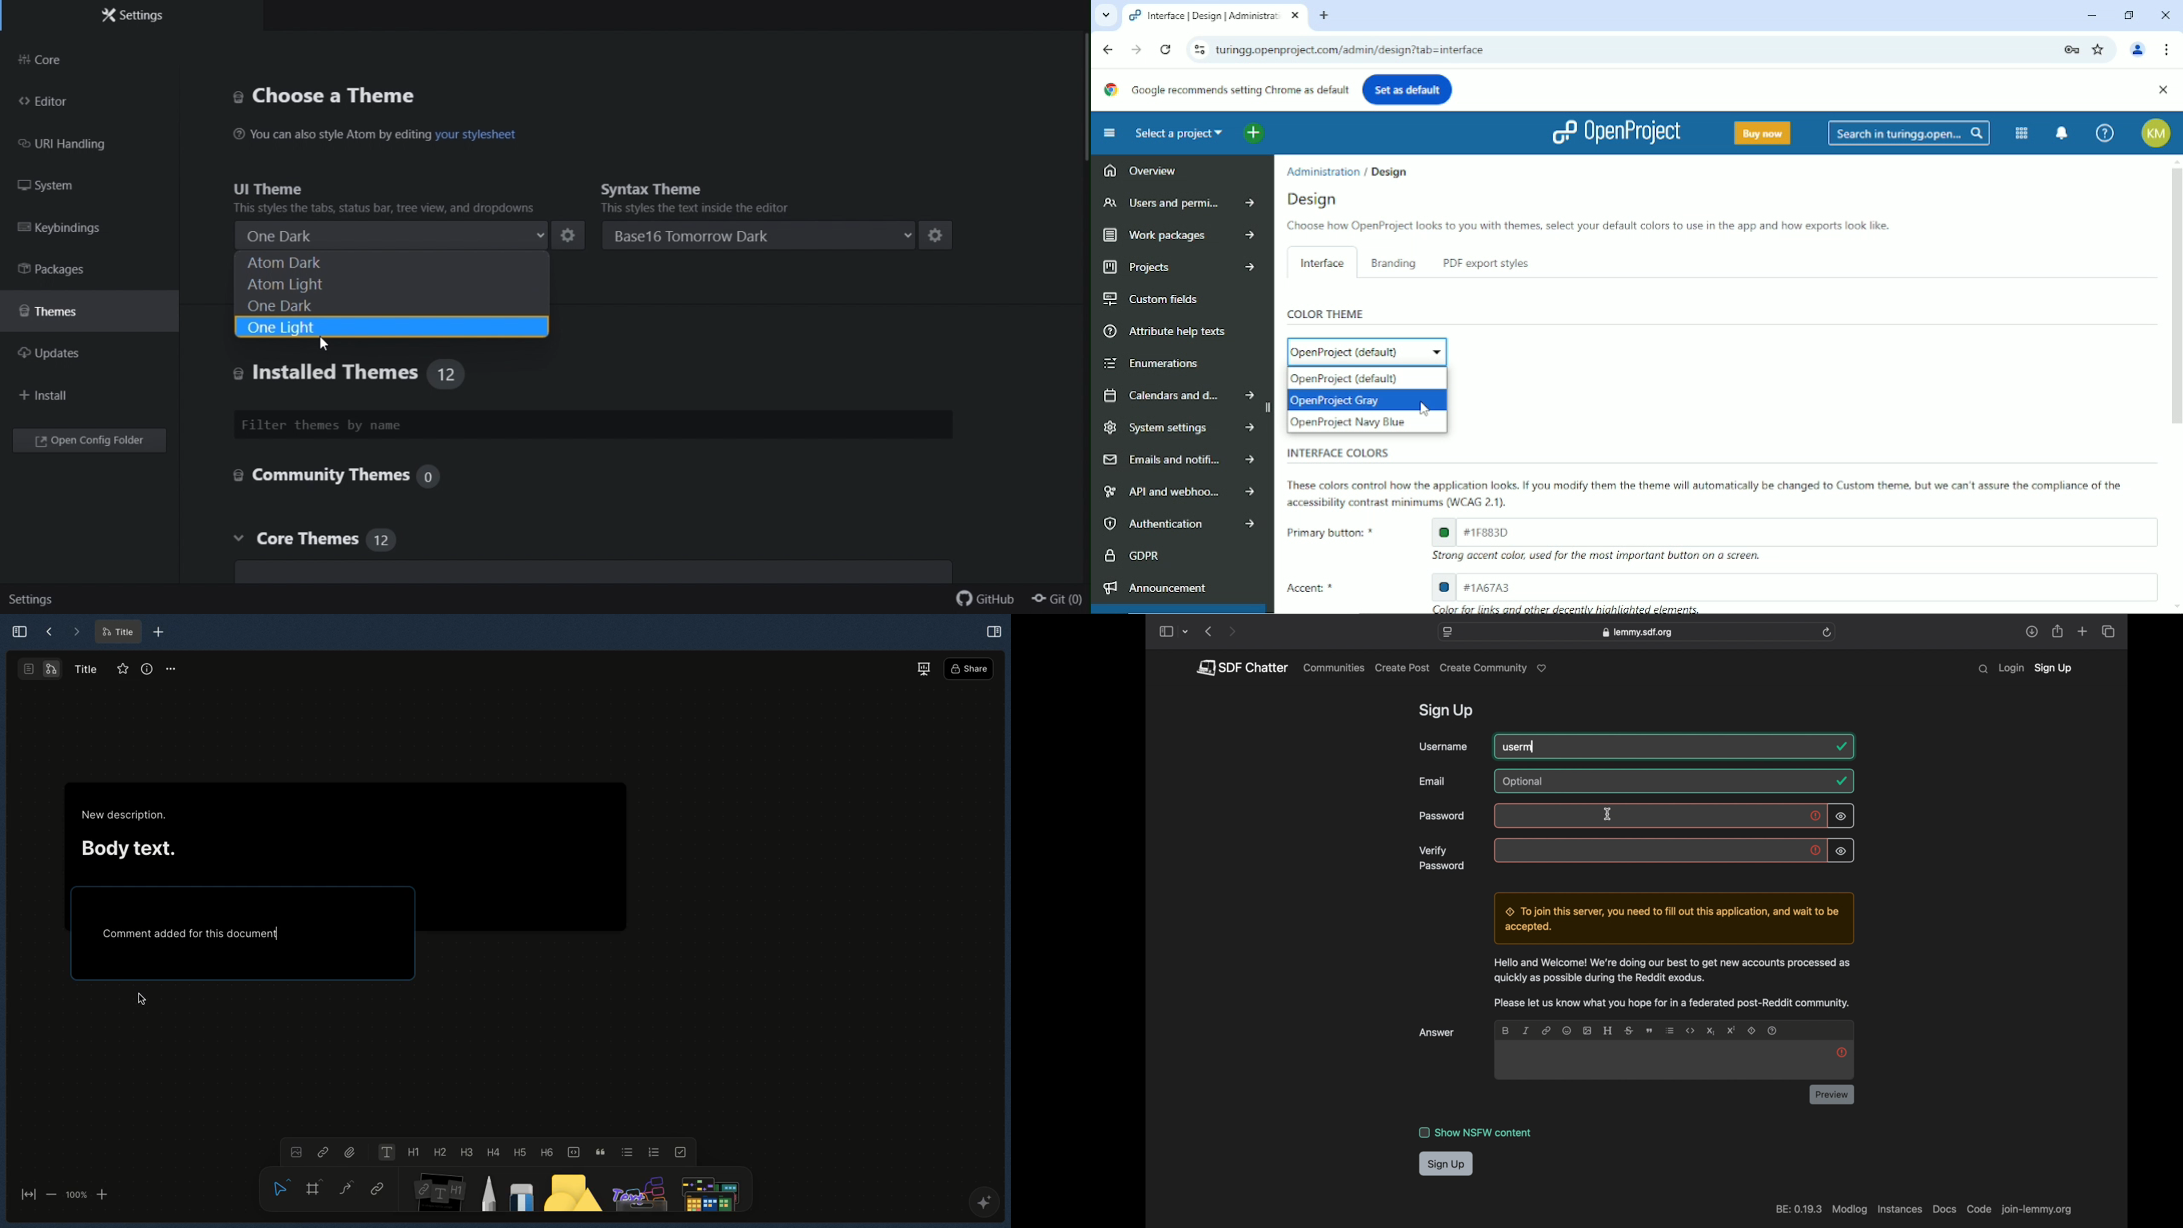 Image resolution: width=2184 pixels, height=1232 pixels. Describe the element at coordinates (1327, 532) in the screenshot. I see `Primary button` at that location.